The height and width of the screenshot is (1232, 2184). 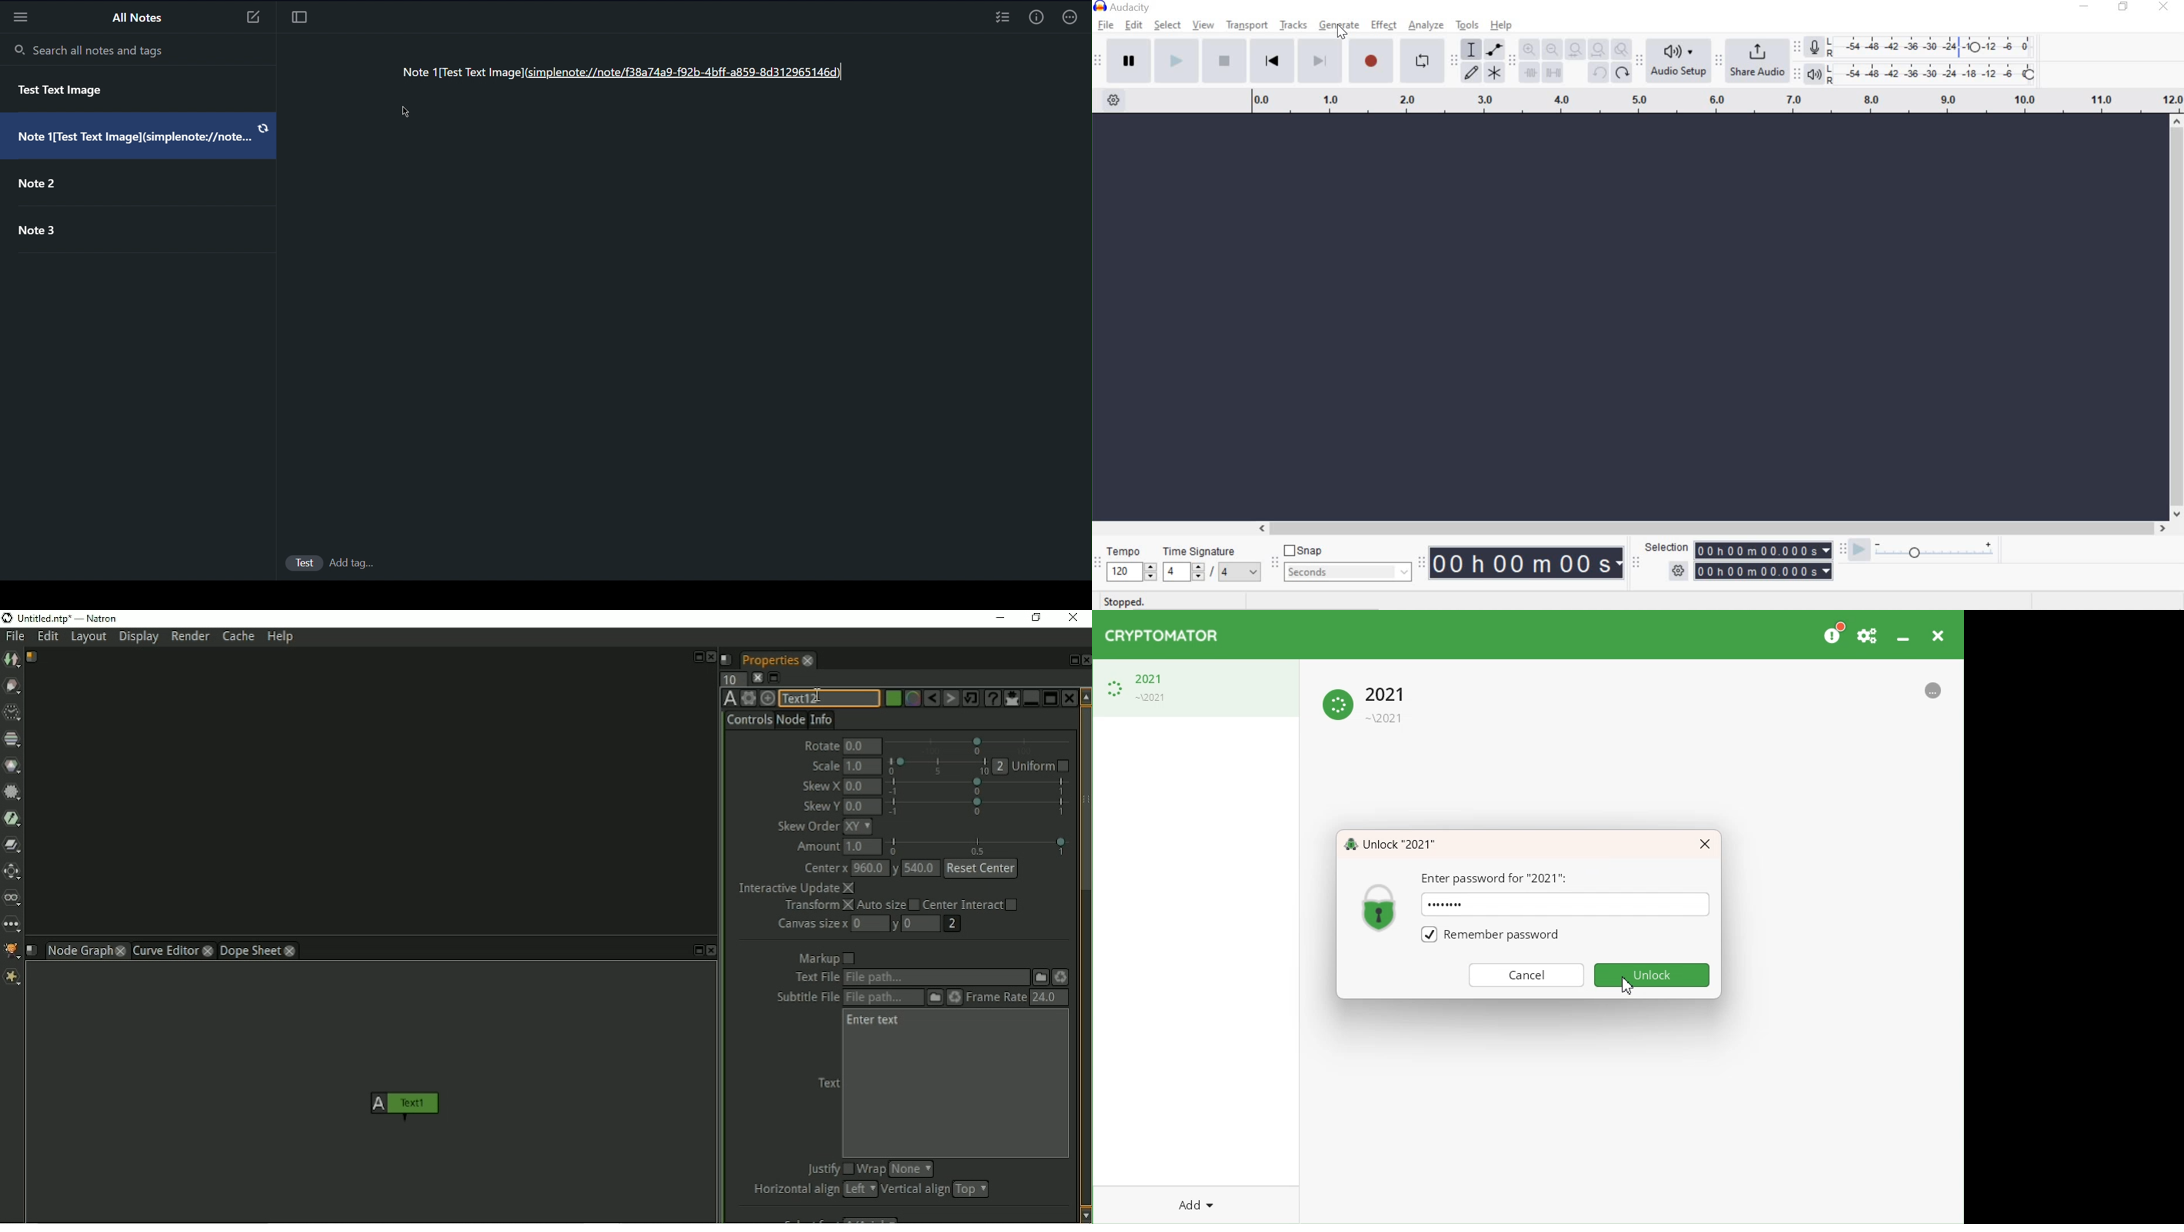 I want to click on scrollbar, so click(x=1710, y=530).